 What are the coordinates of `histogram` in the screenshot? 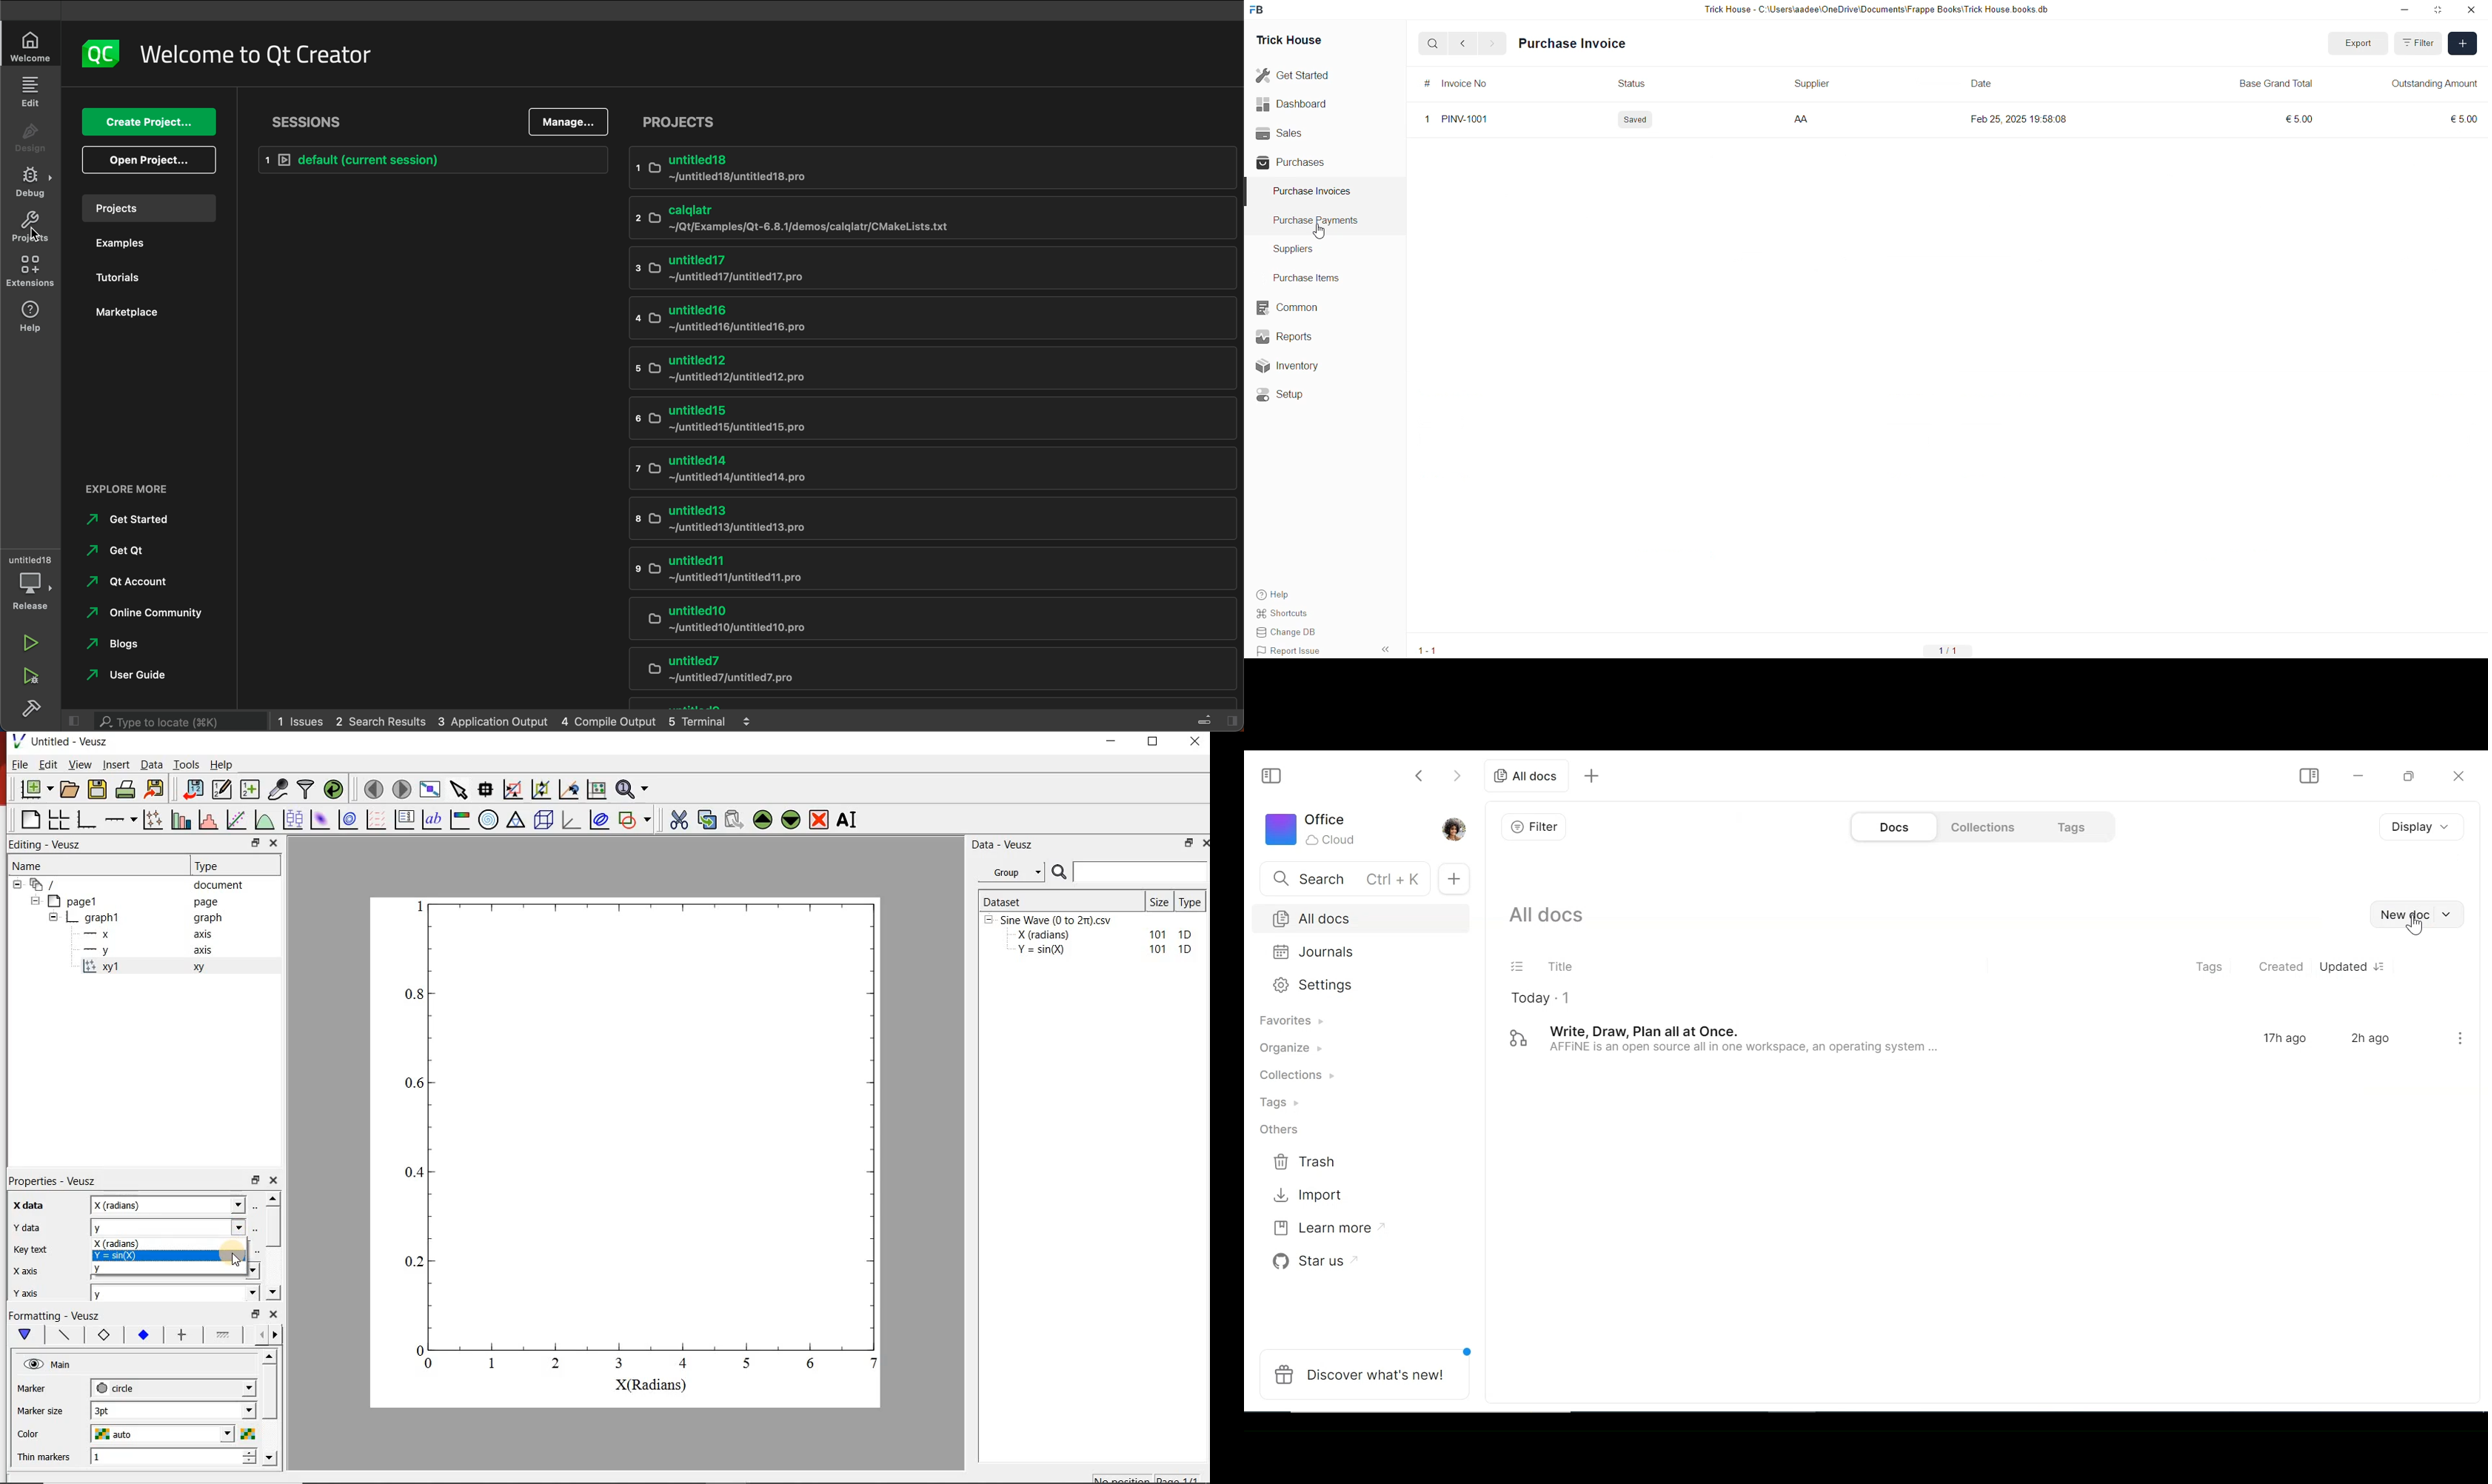 It's located at (210, 819).